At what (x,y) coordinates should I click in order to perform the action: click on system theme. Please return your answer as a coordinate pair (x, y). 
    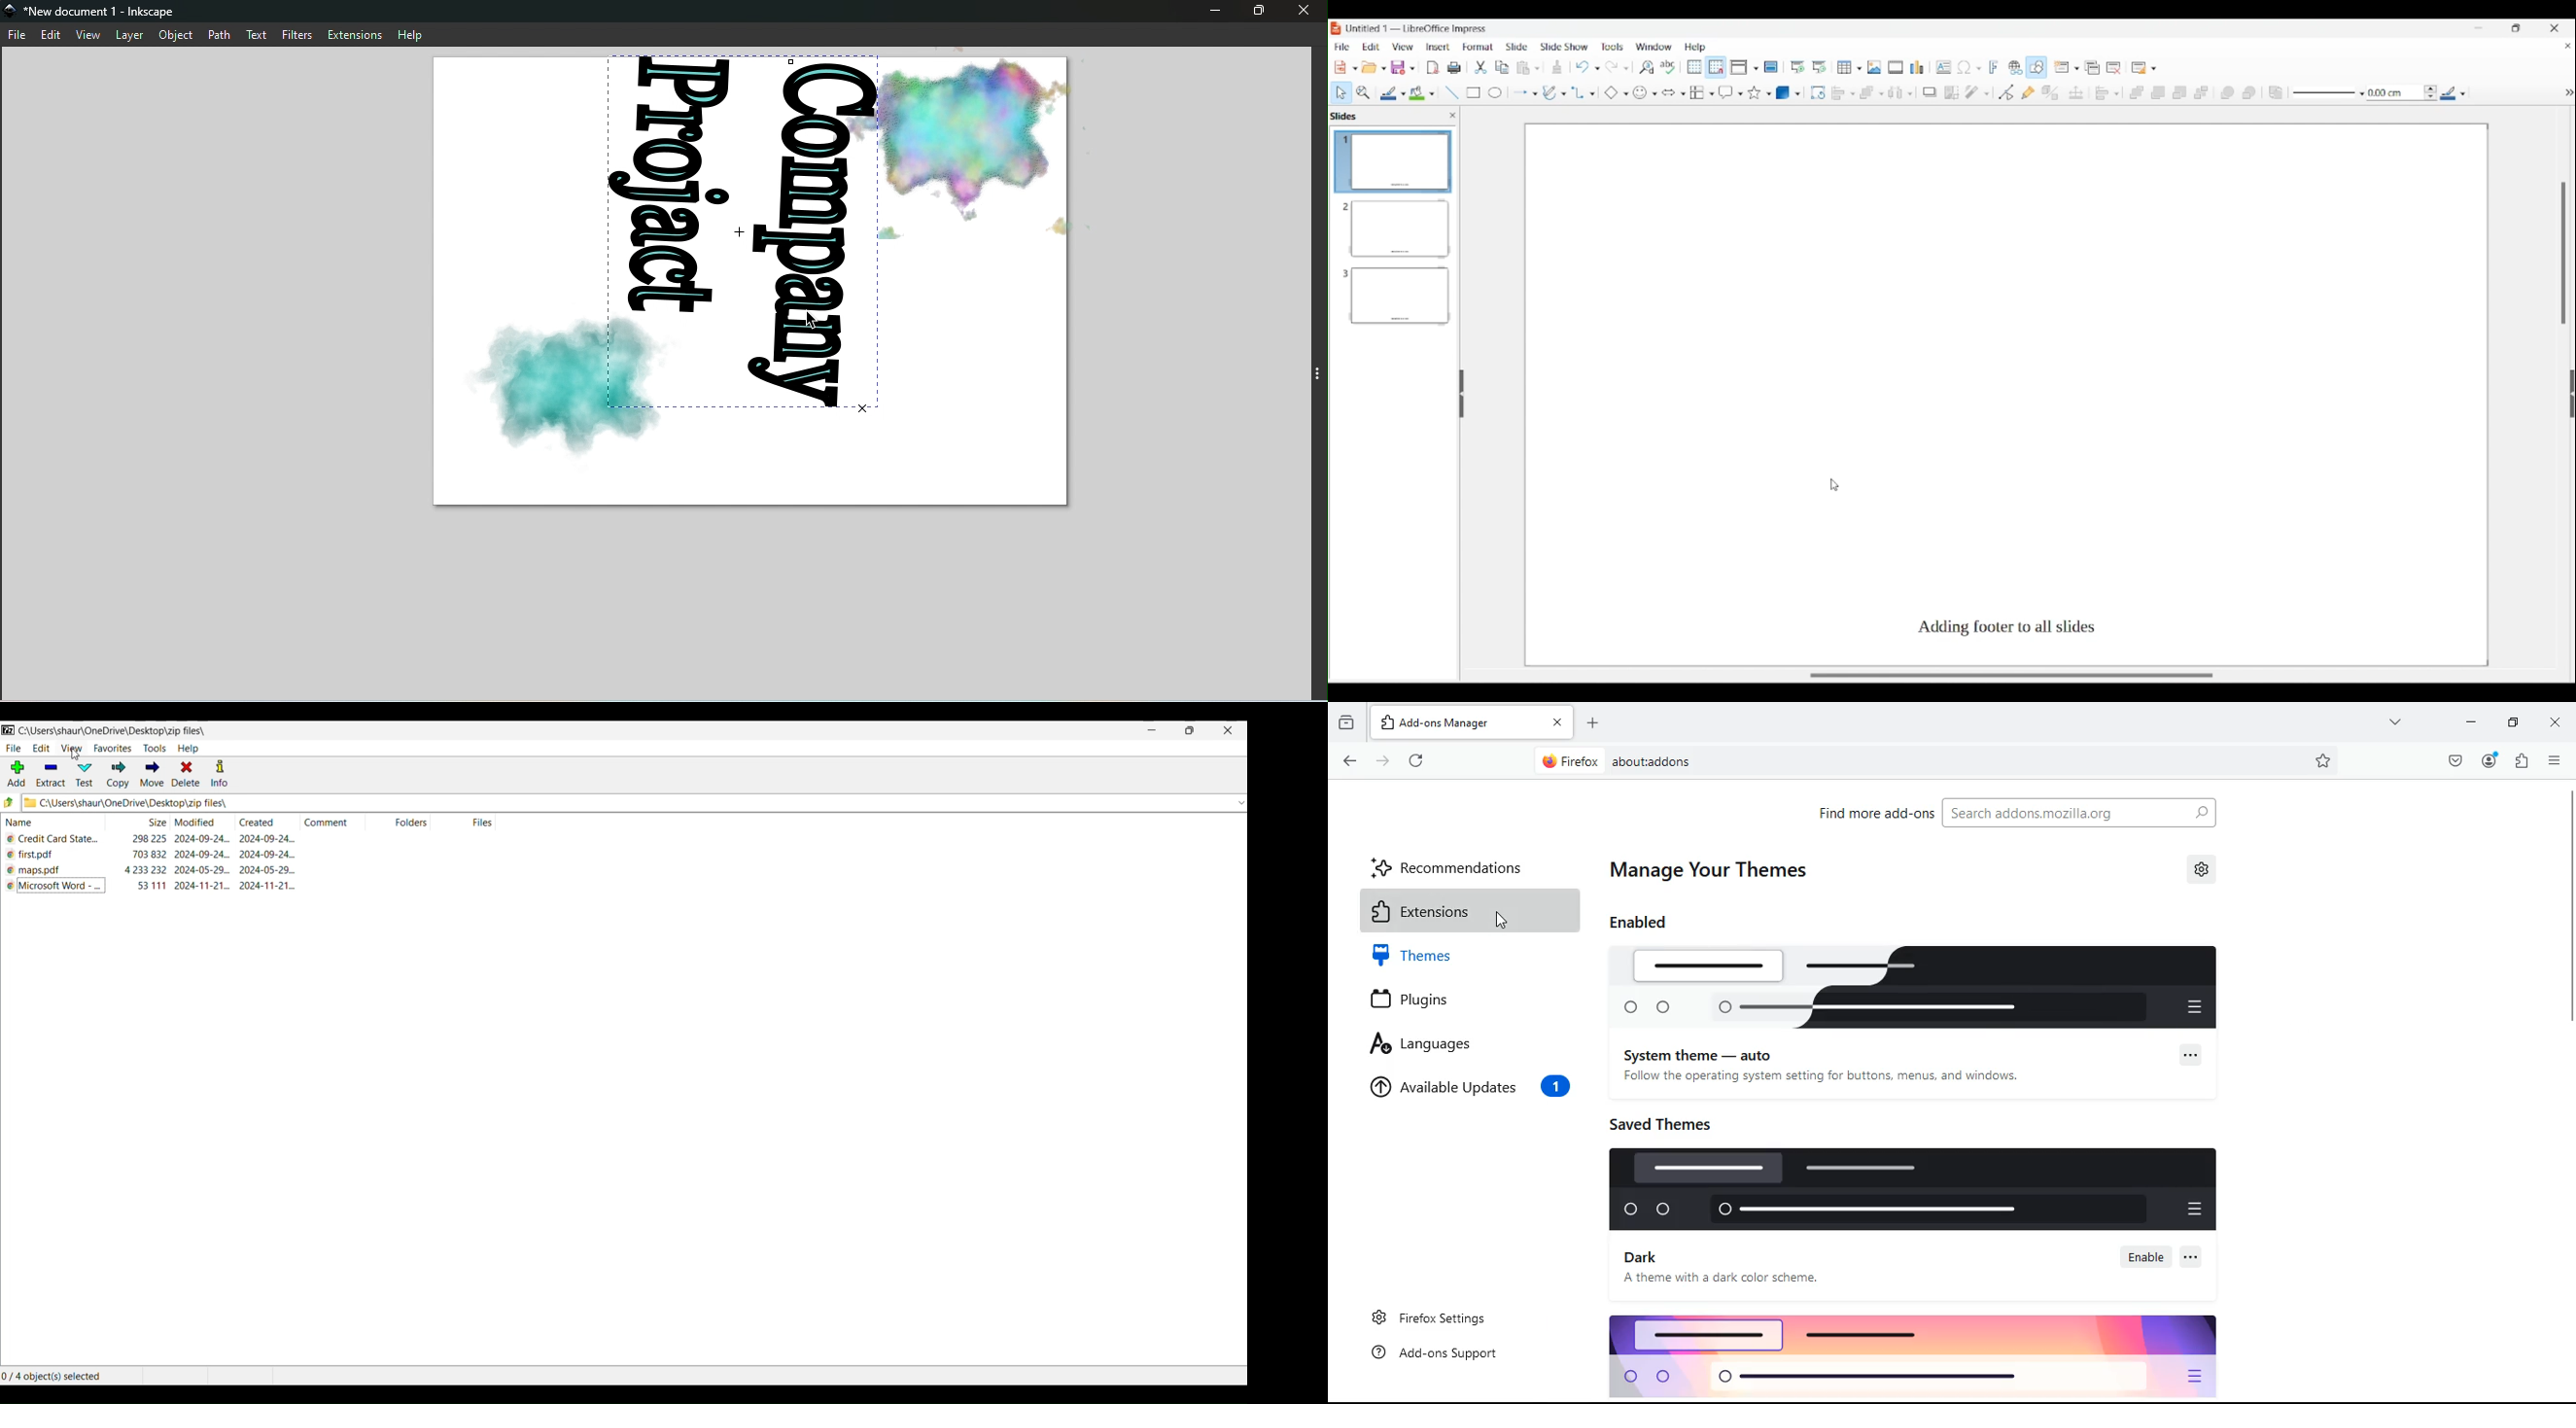
    Looking at the image, I should click on (1918, 987).